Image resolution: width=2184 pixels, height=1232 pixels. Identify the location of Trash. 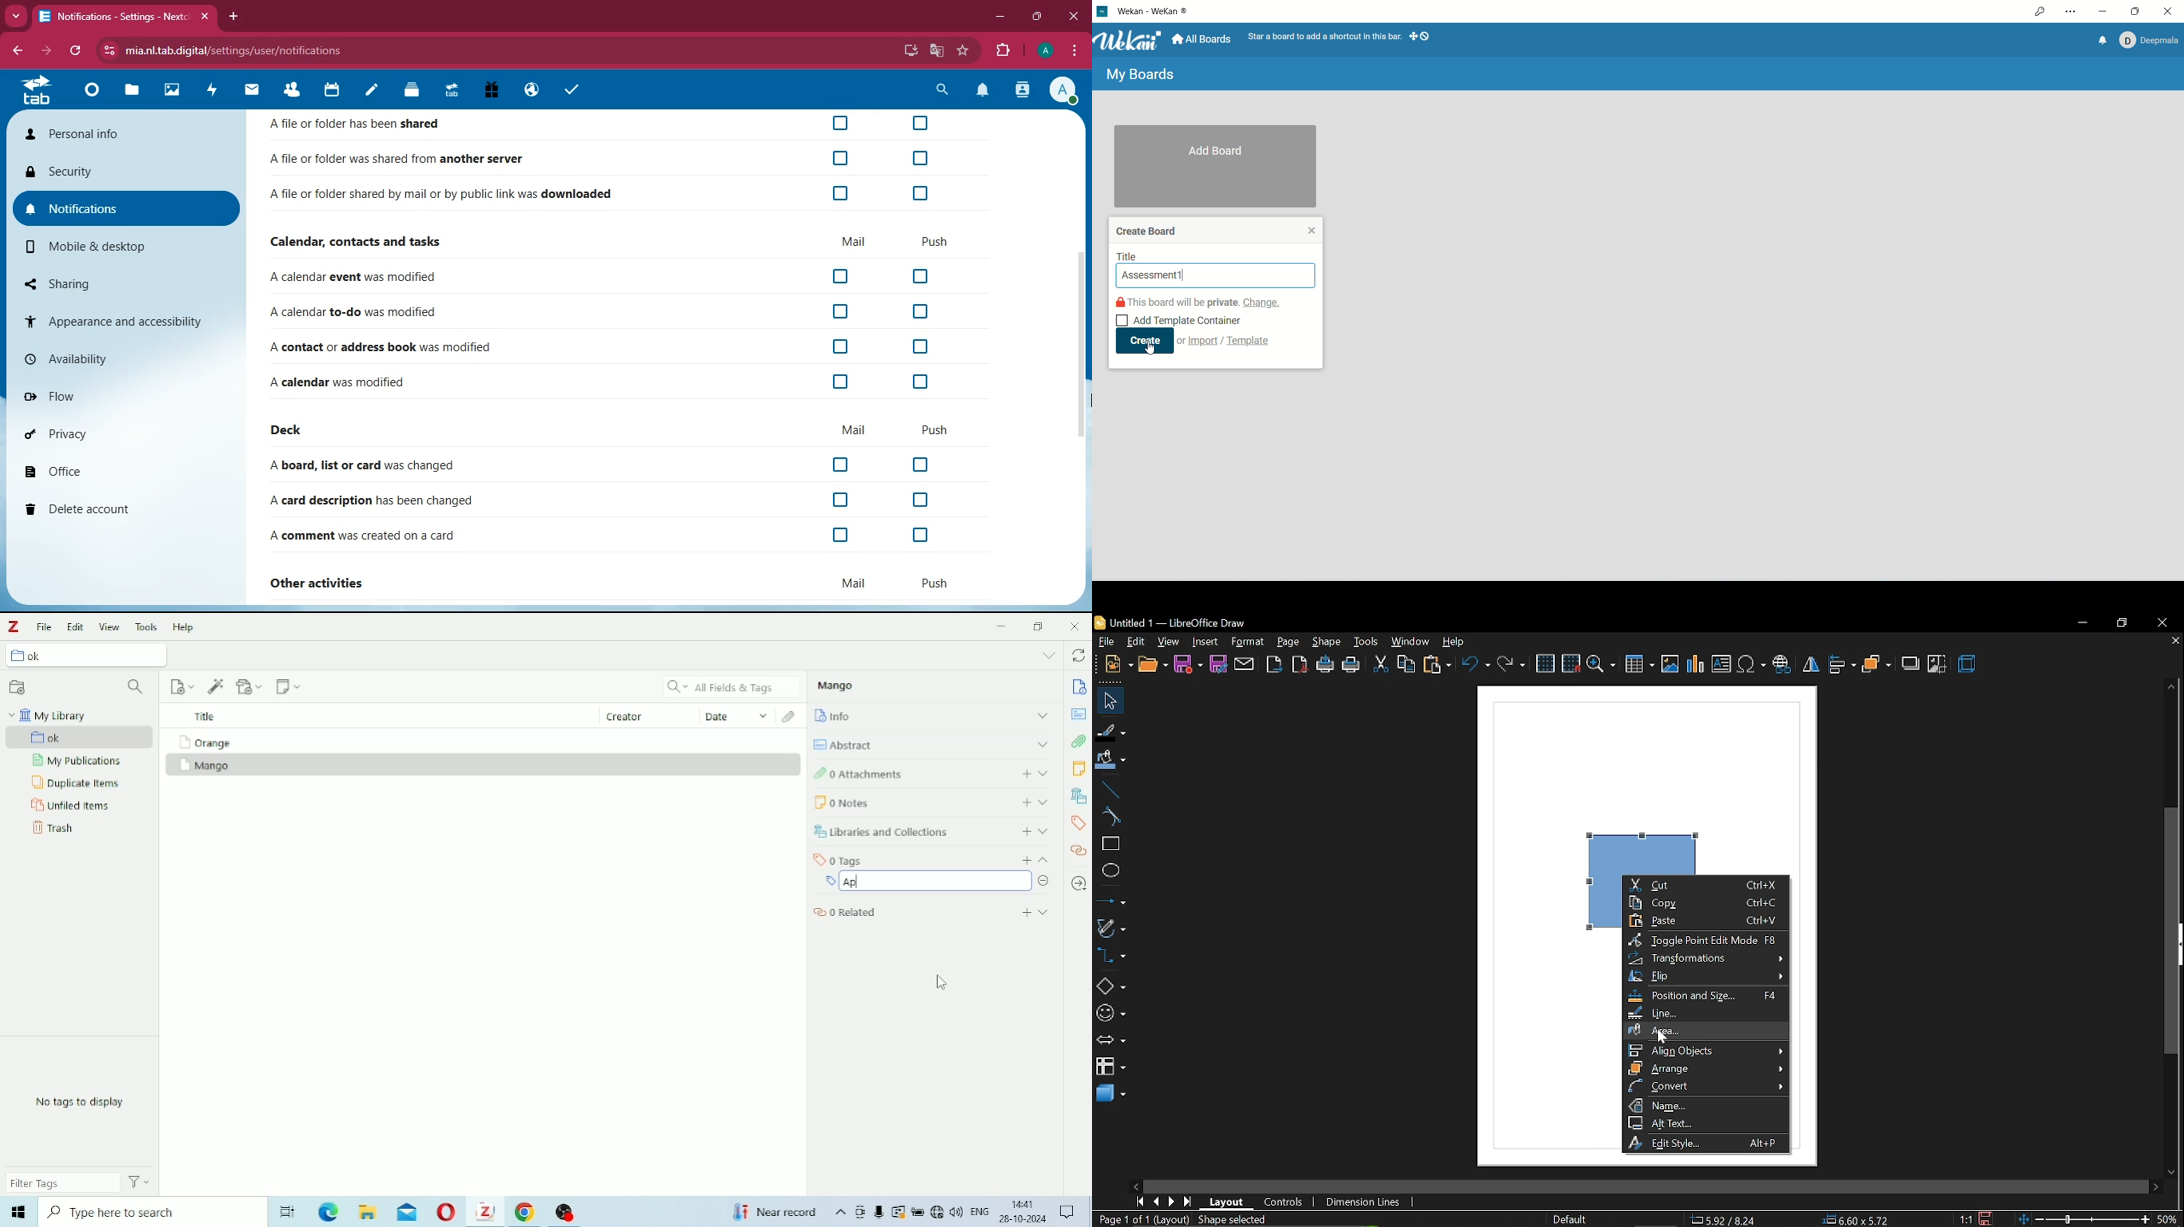
(56, 827).